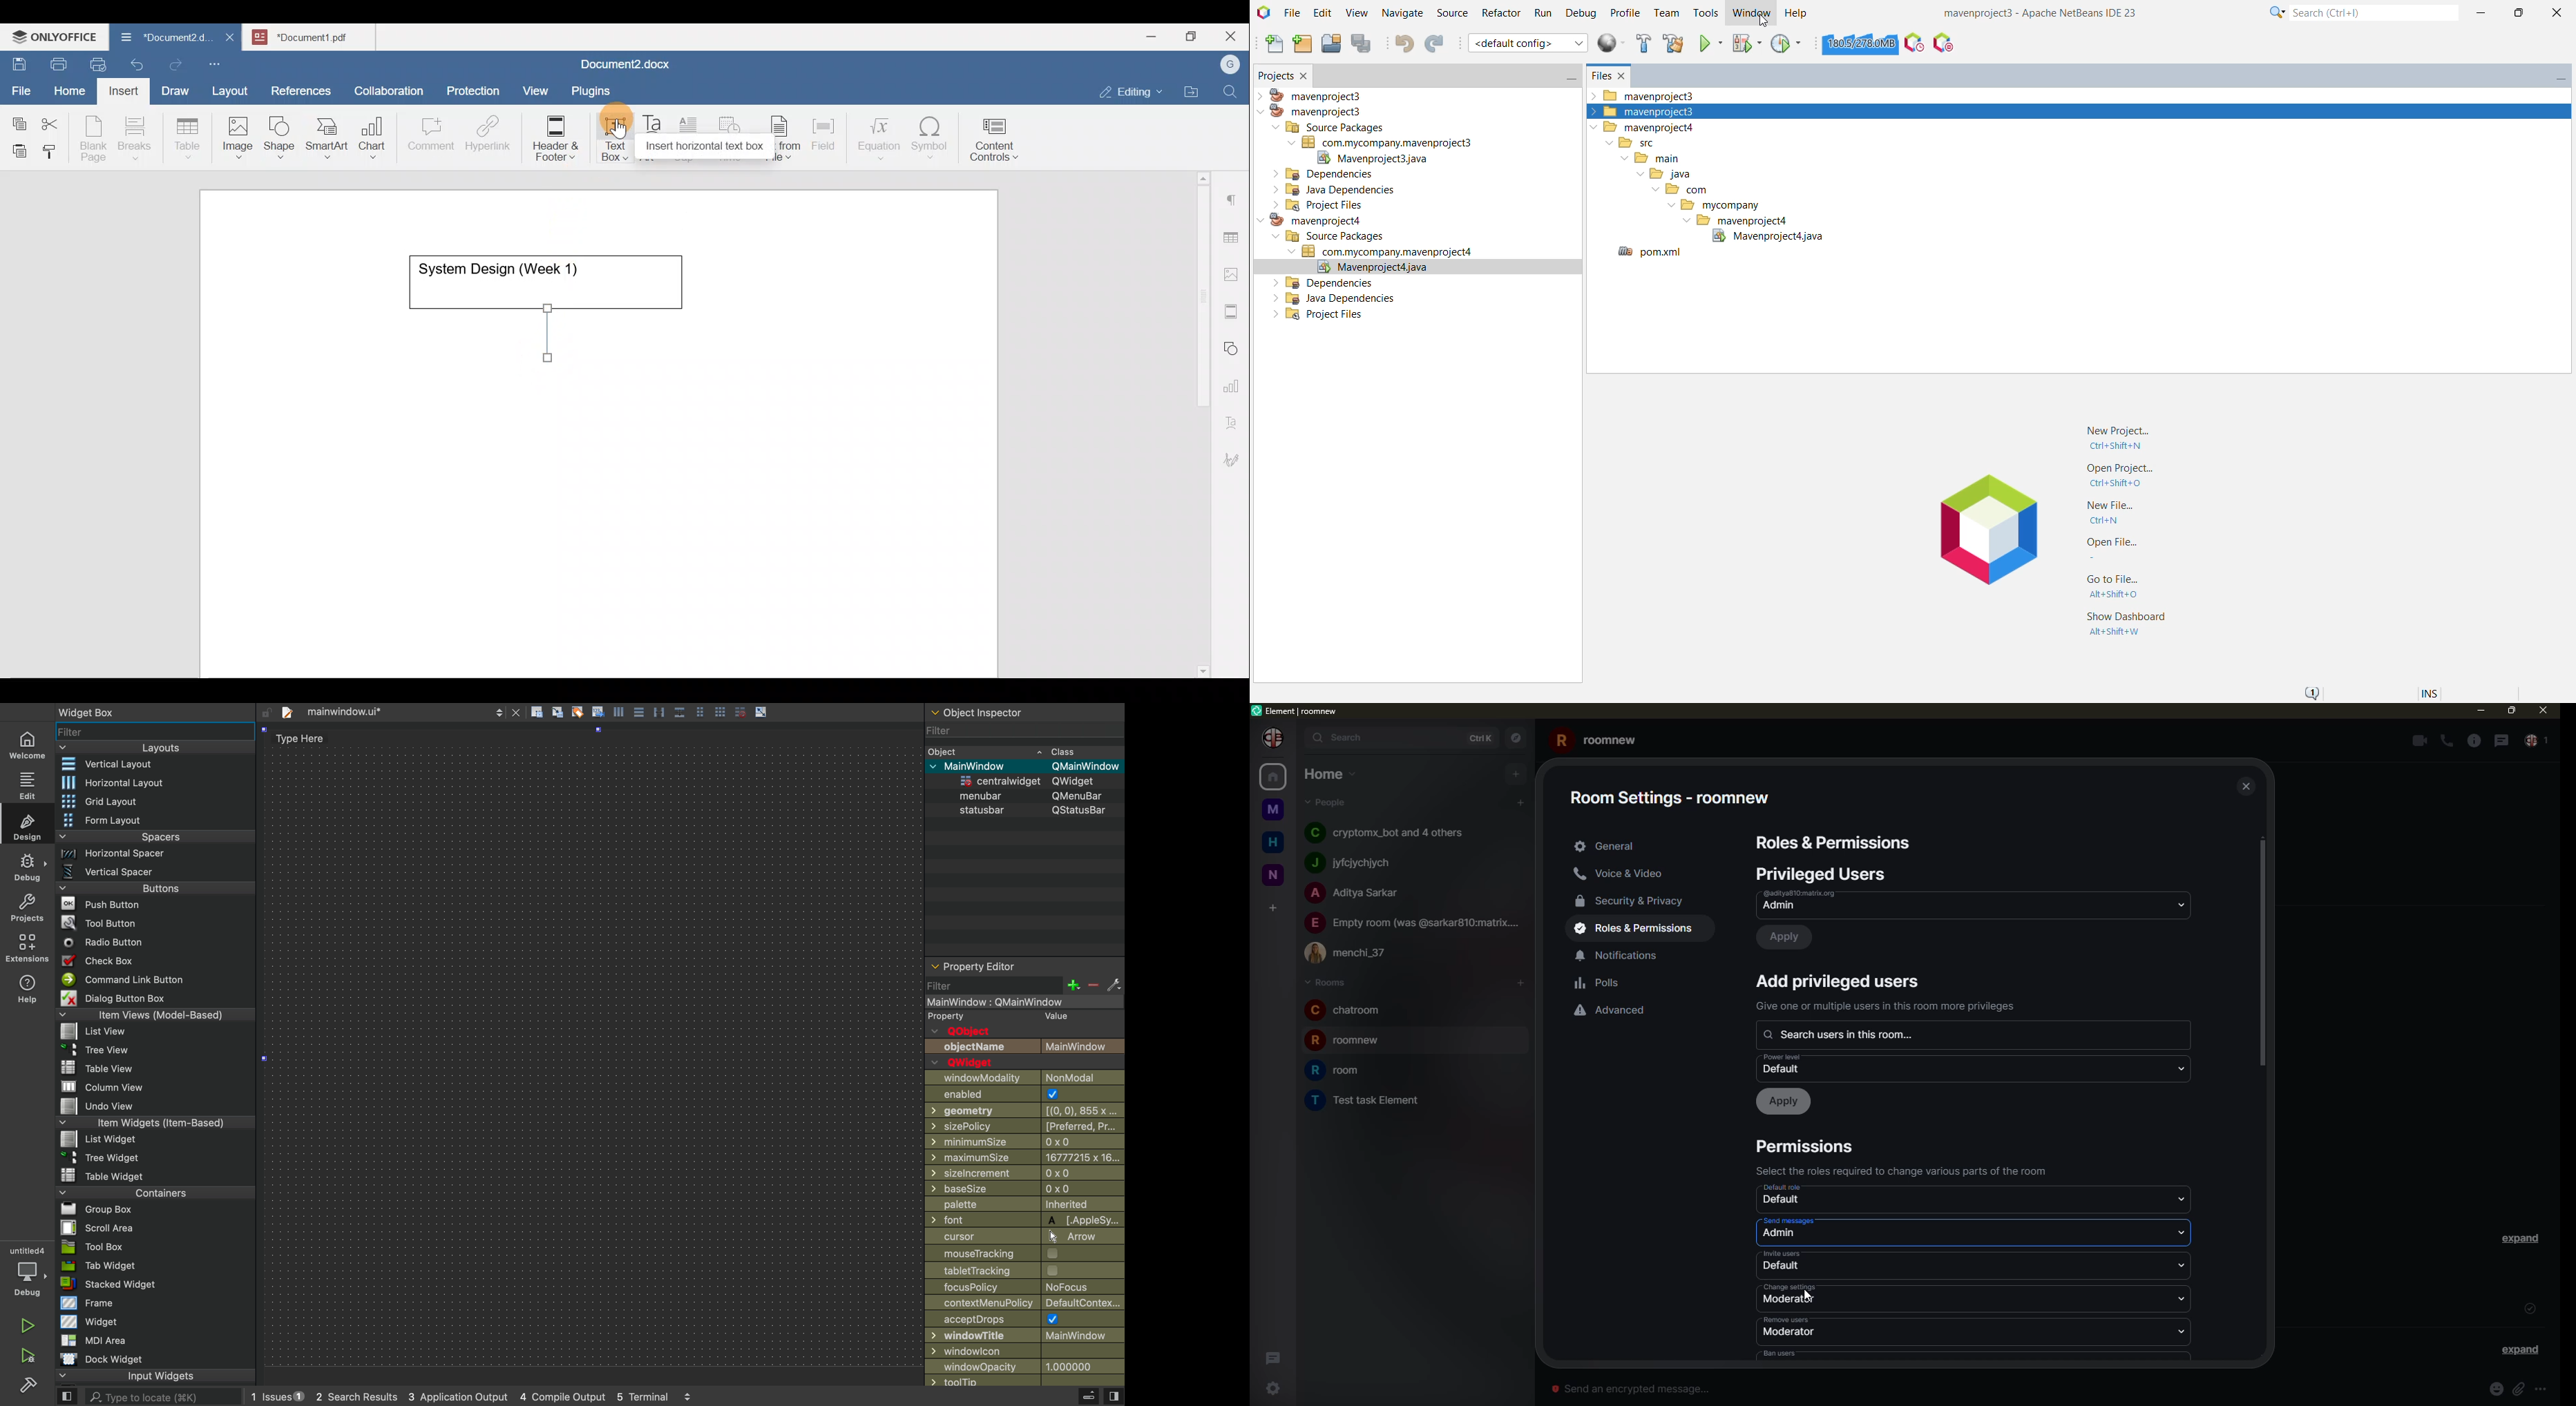 The image size is (2576, 1428). I want to click on polls, so click(1601, 984).